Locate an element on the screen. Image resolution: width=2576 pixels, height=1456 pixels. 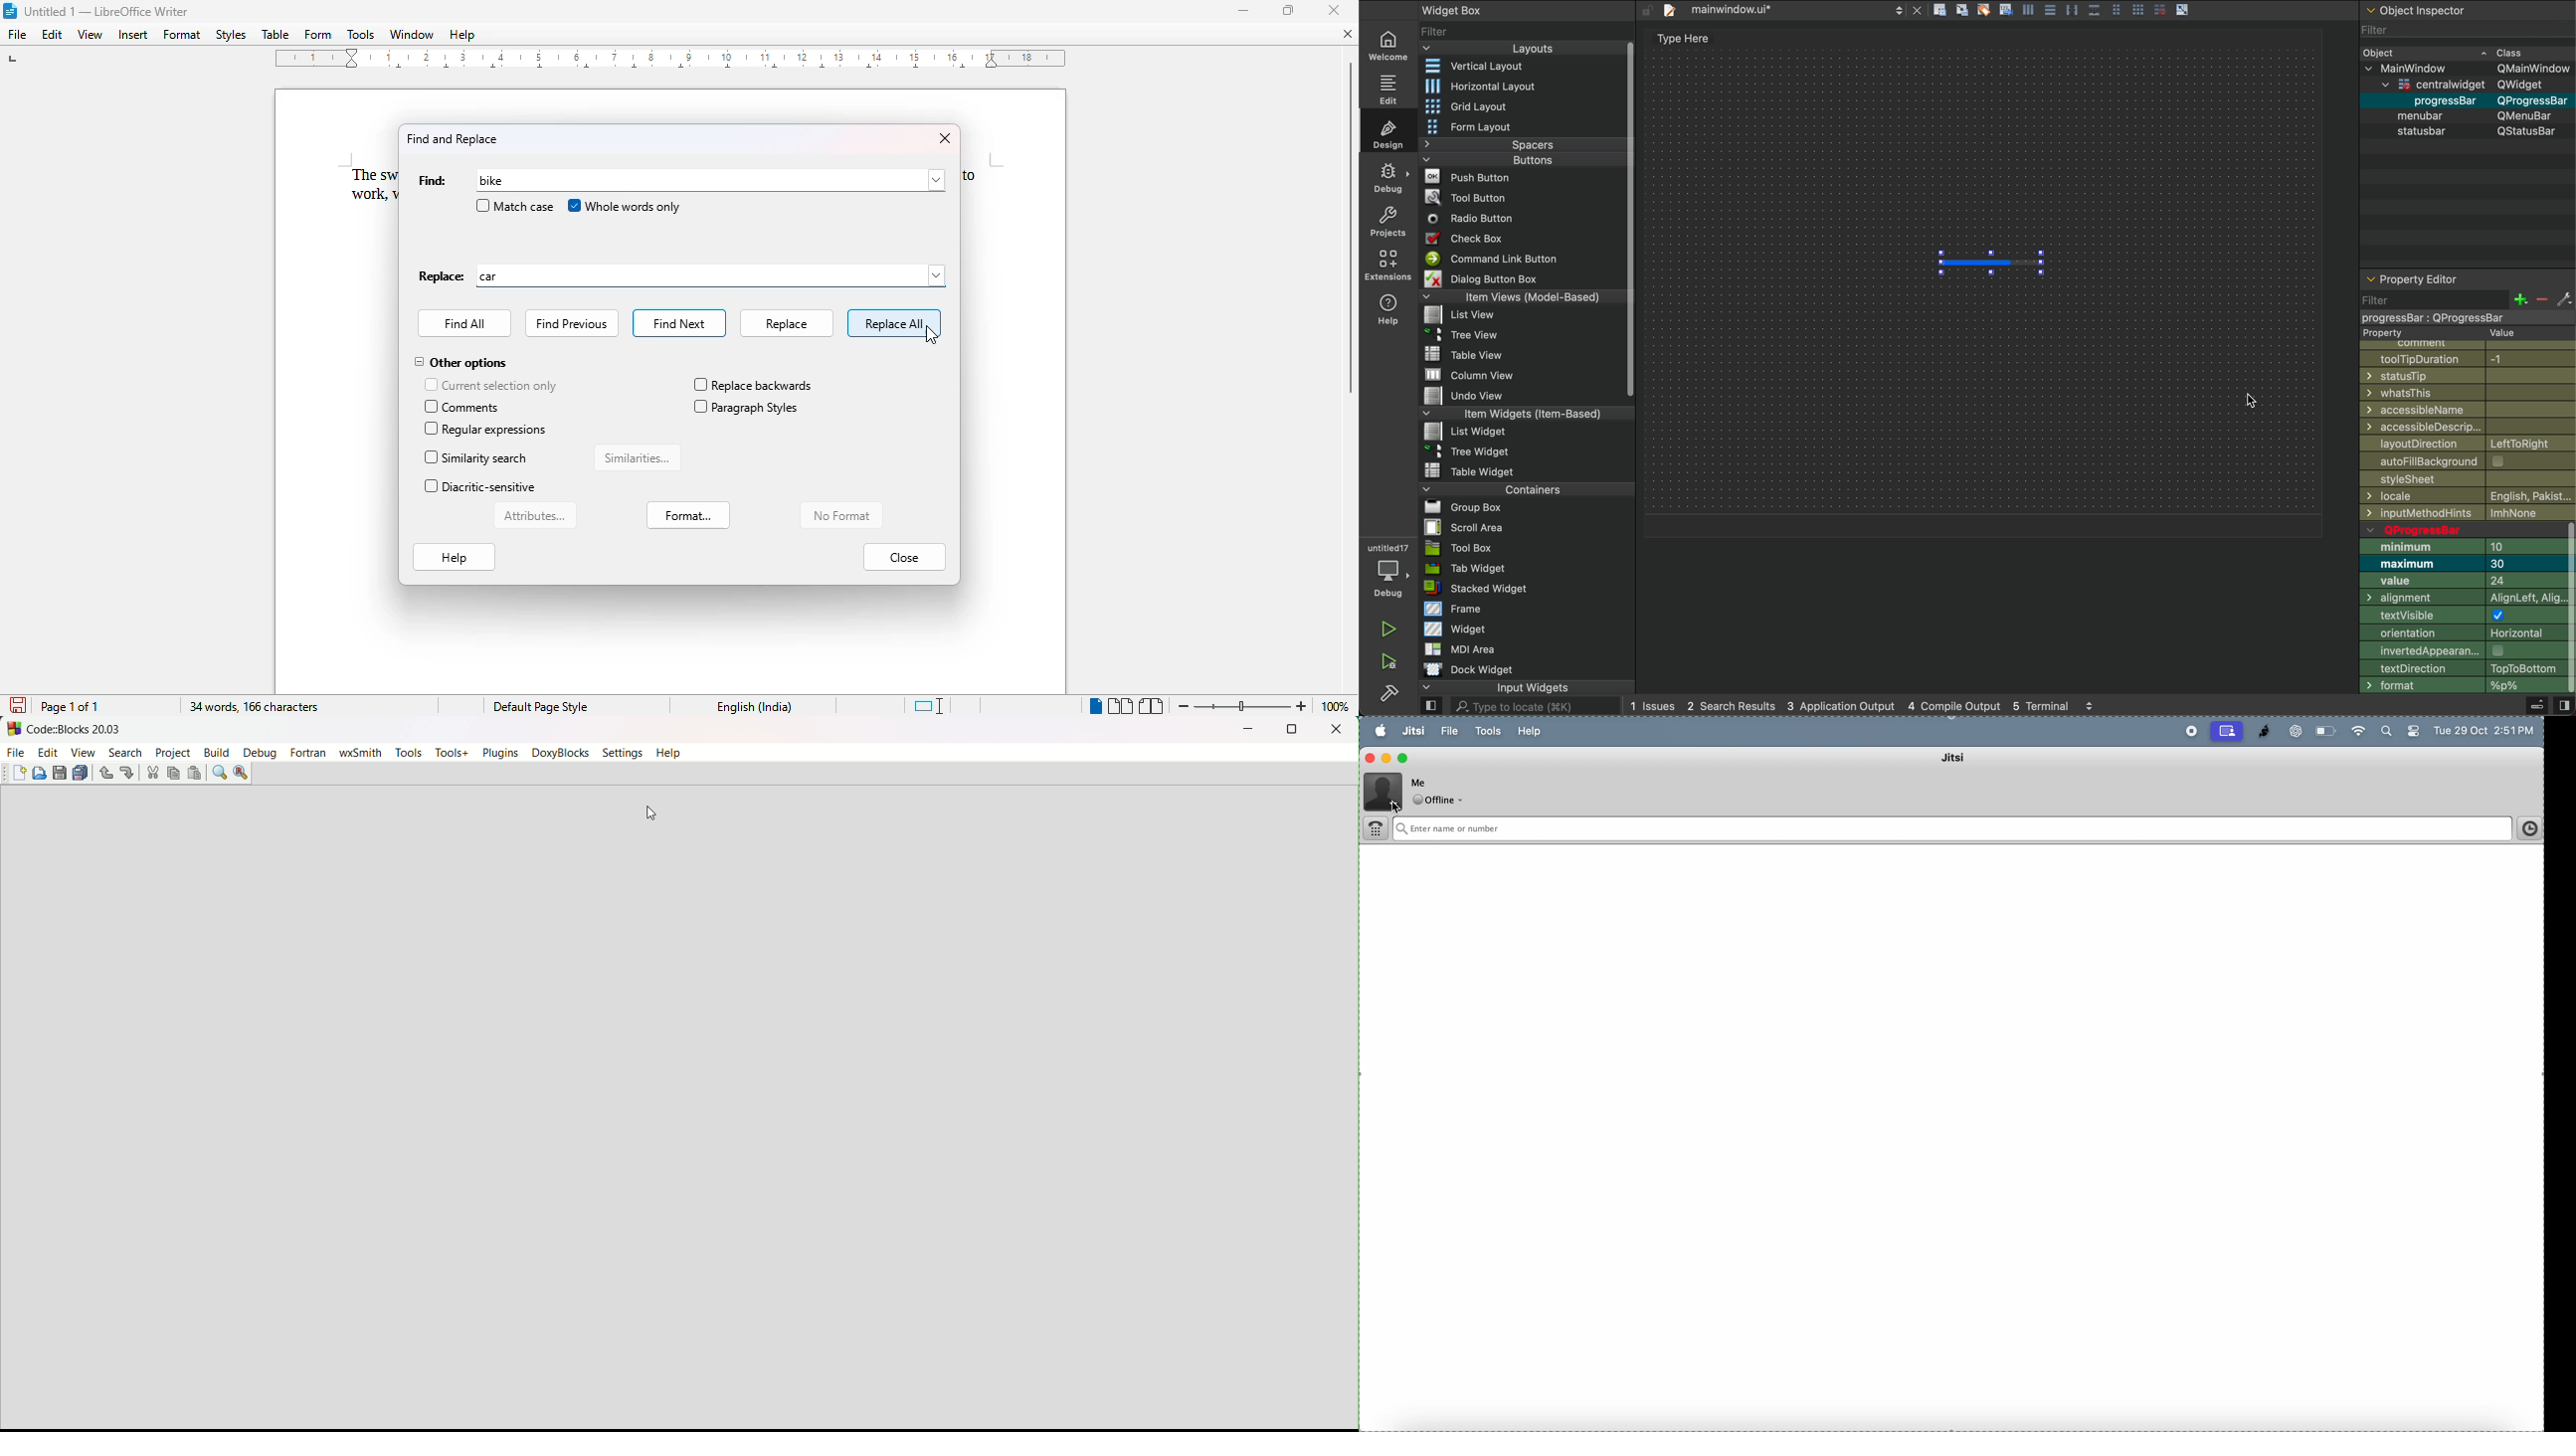
text is located at coordinates (1678, 40).